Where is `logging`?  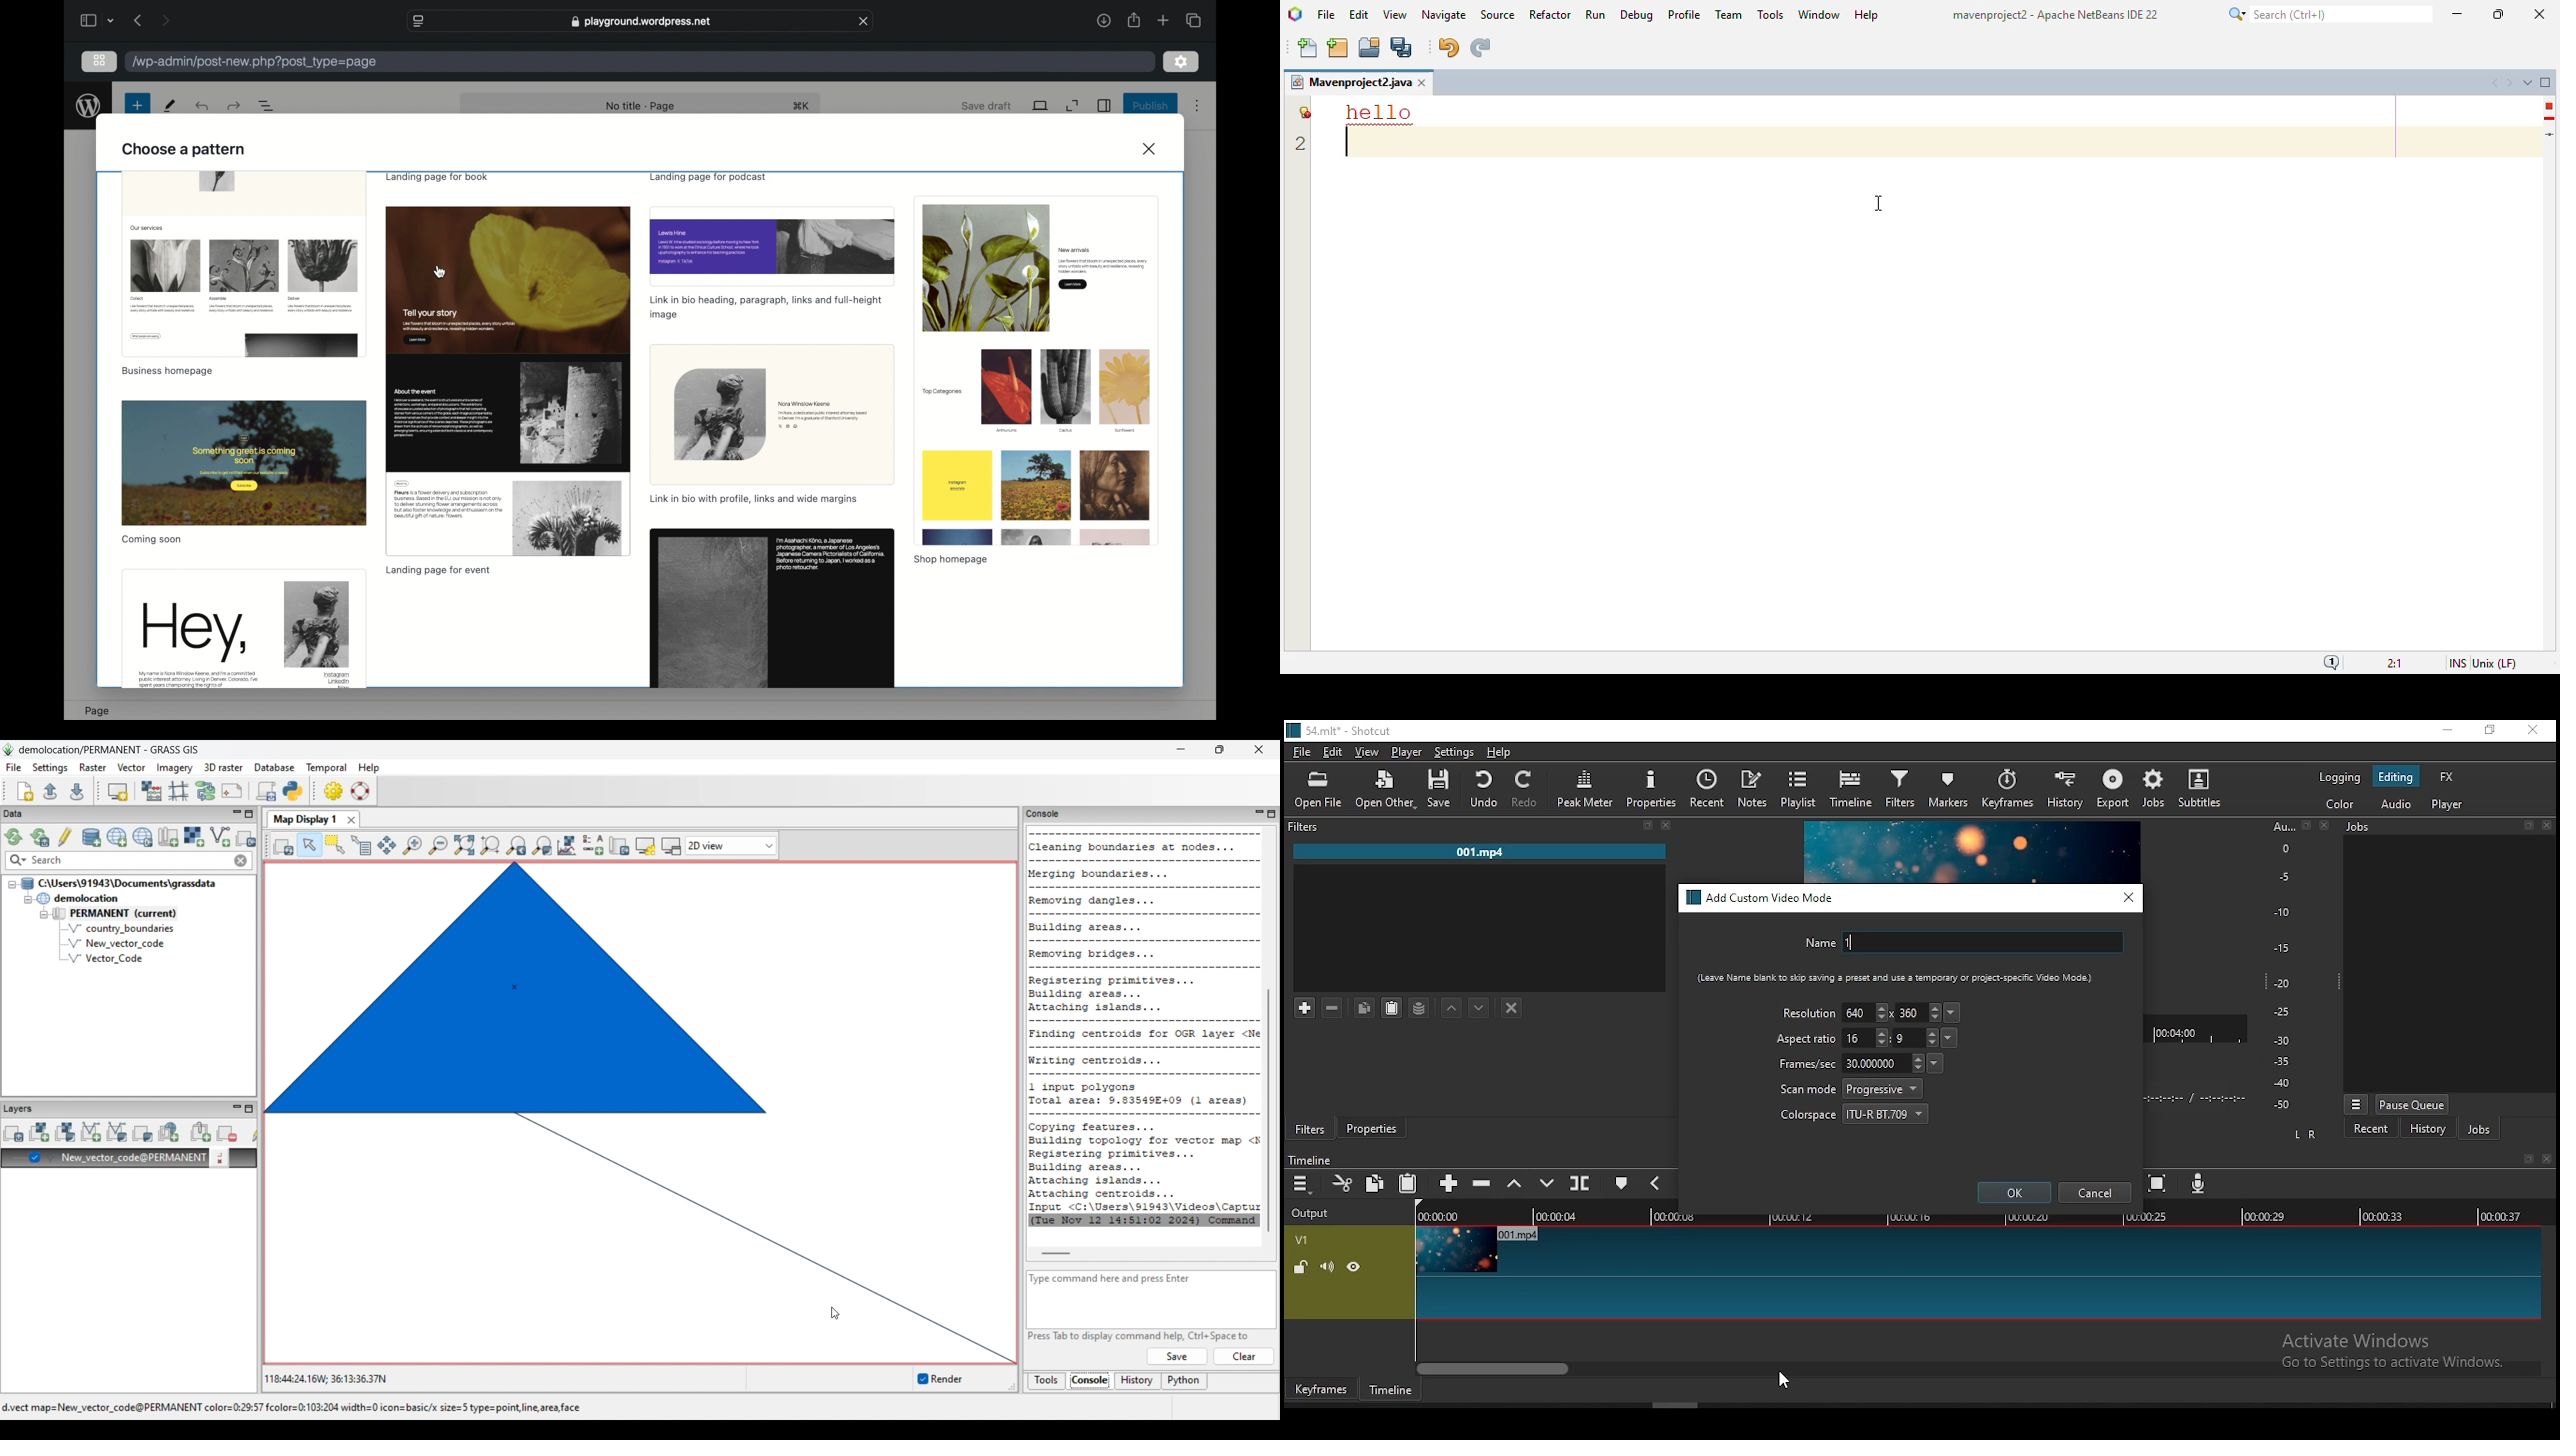
logging is located at coordinates (2339, 776).